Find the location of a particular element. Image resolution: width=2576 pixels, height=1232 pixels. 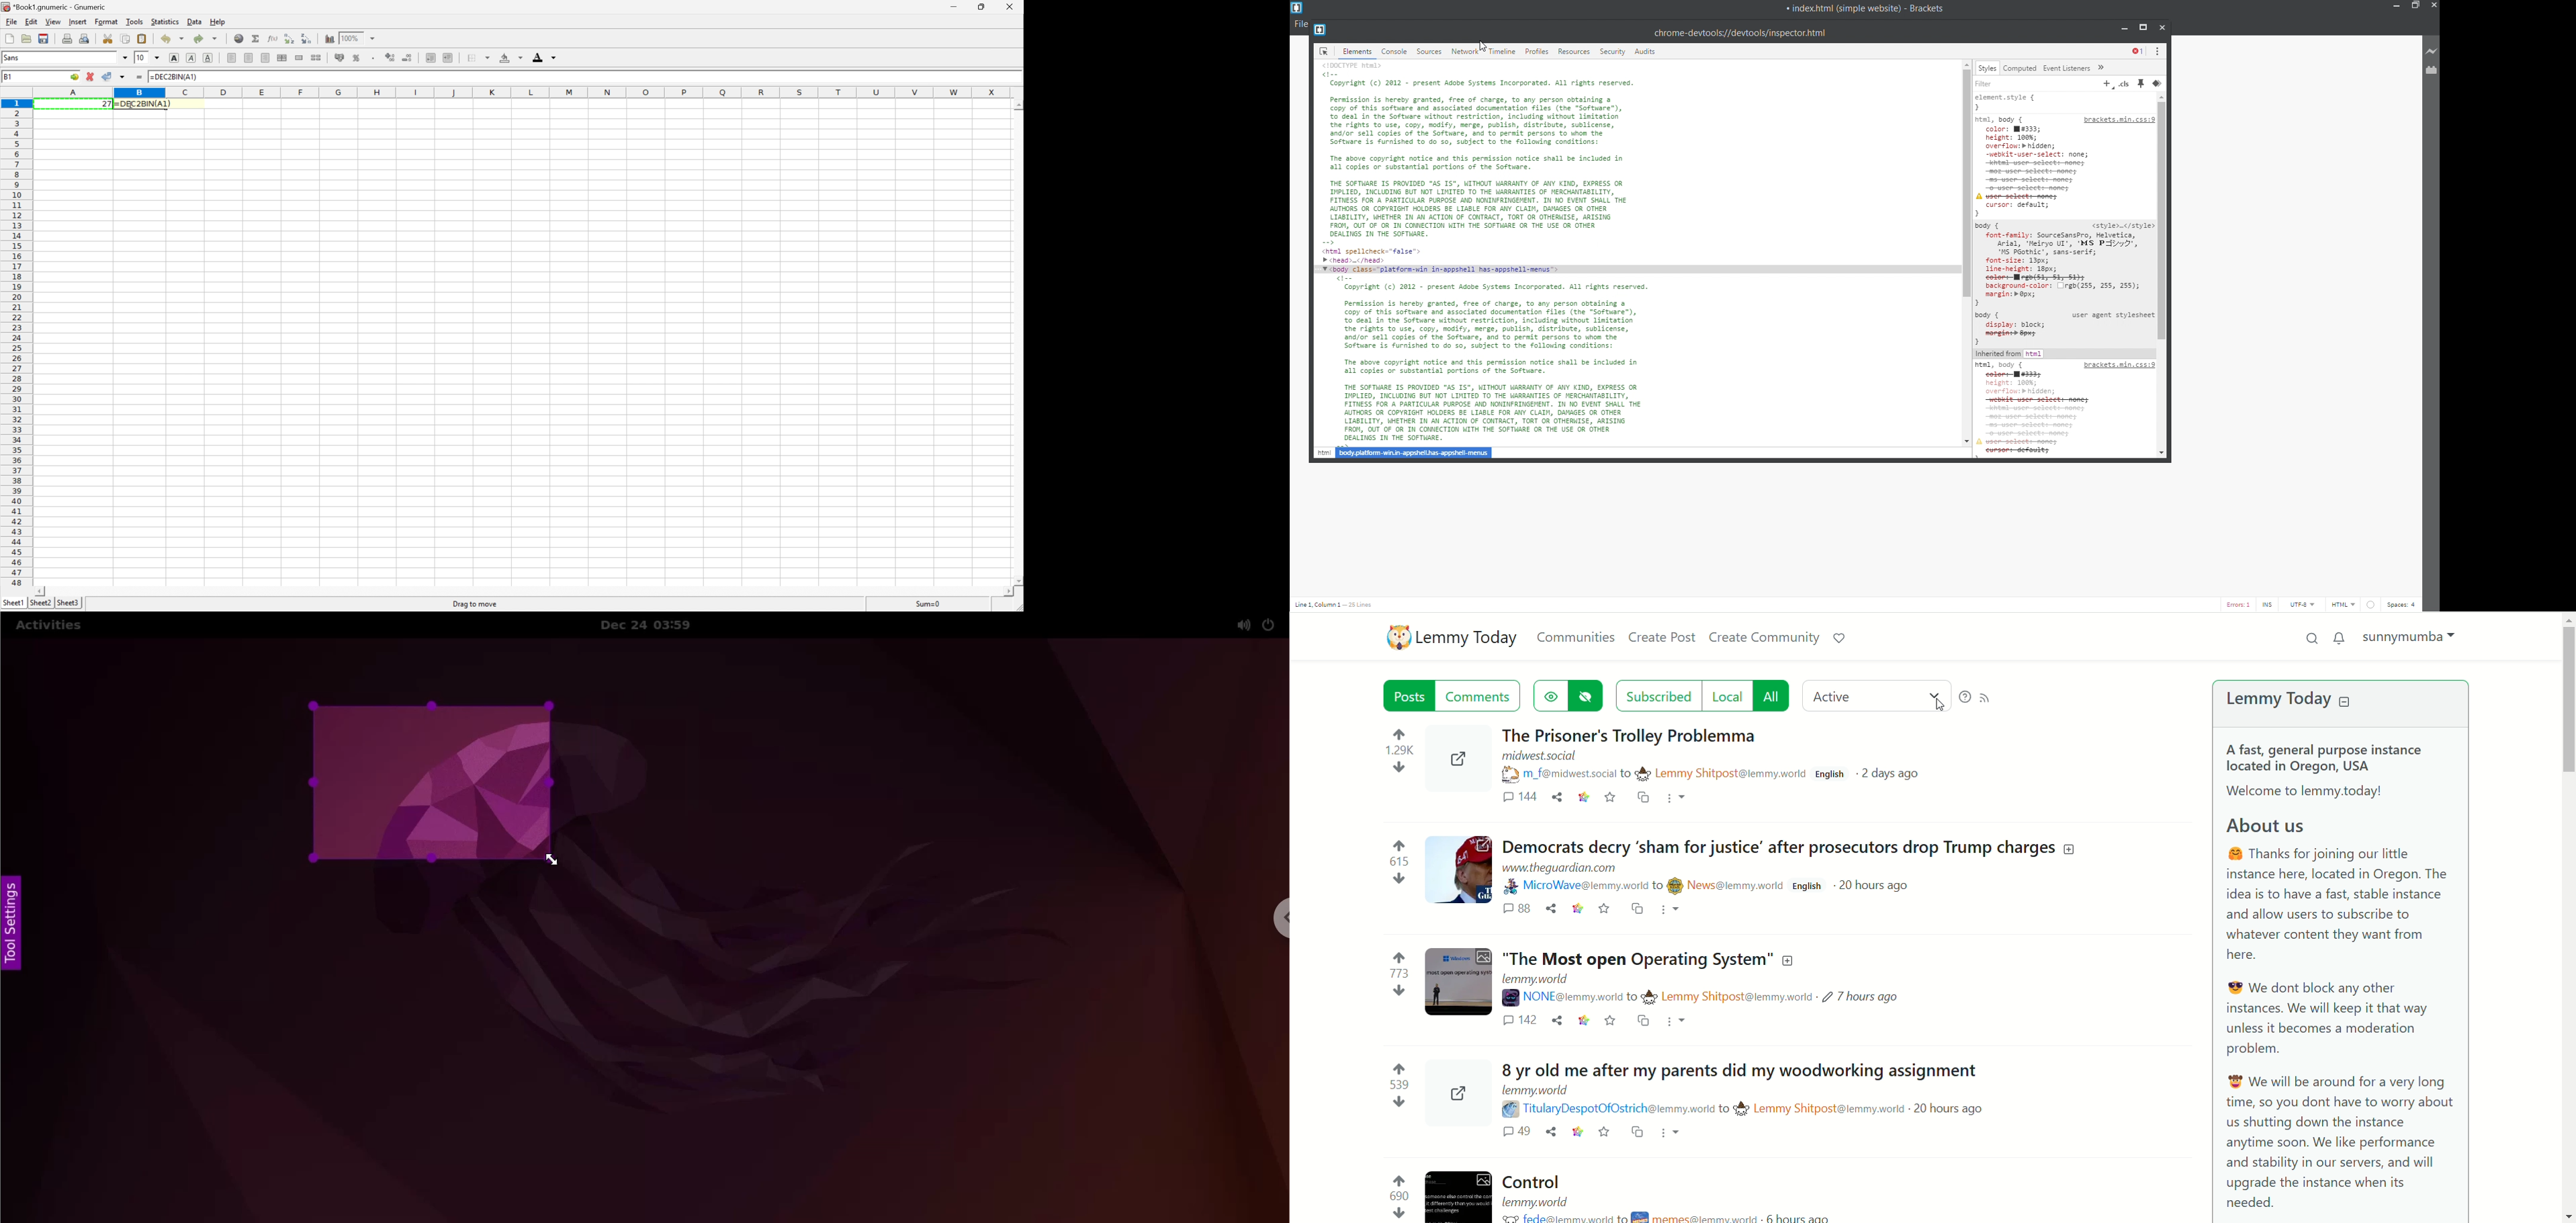

Format the selection as accounting is located at coordinates (339, 57).